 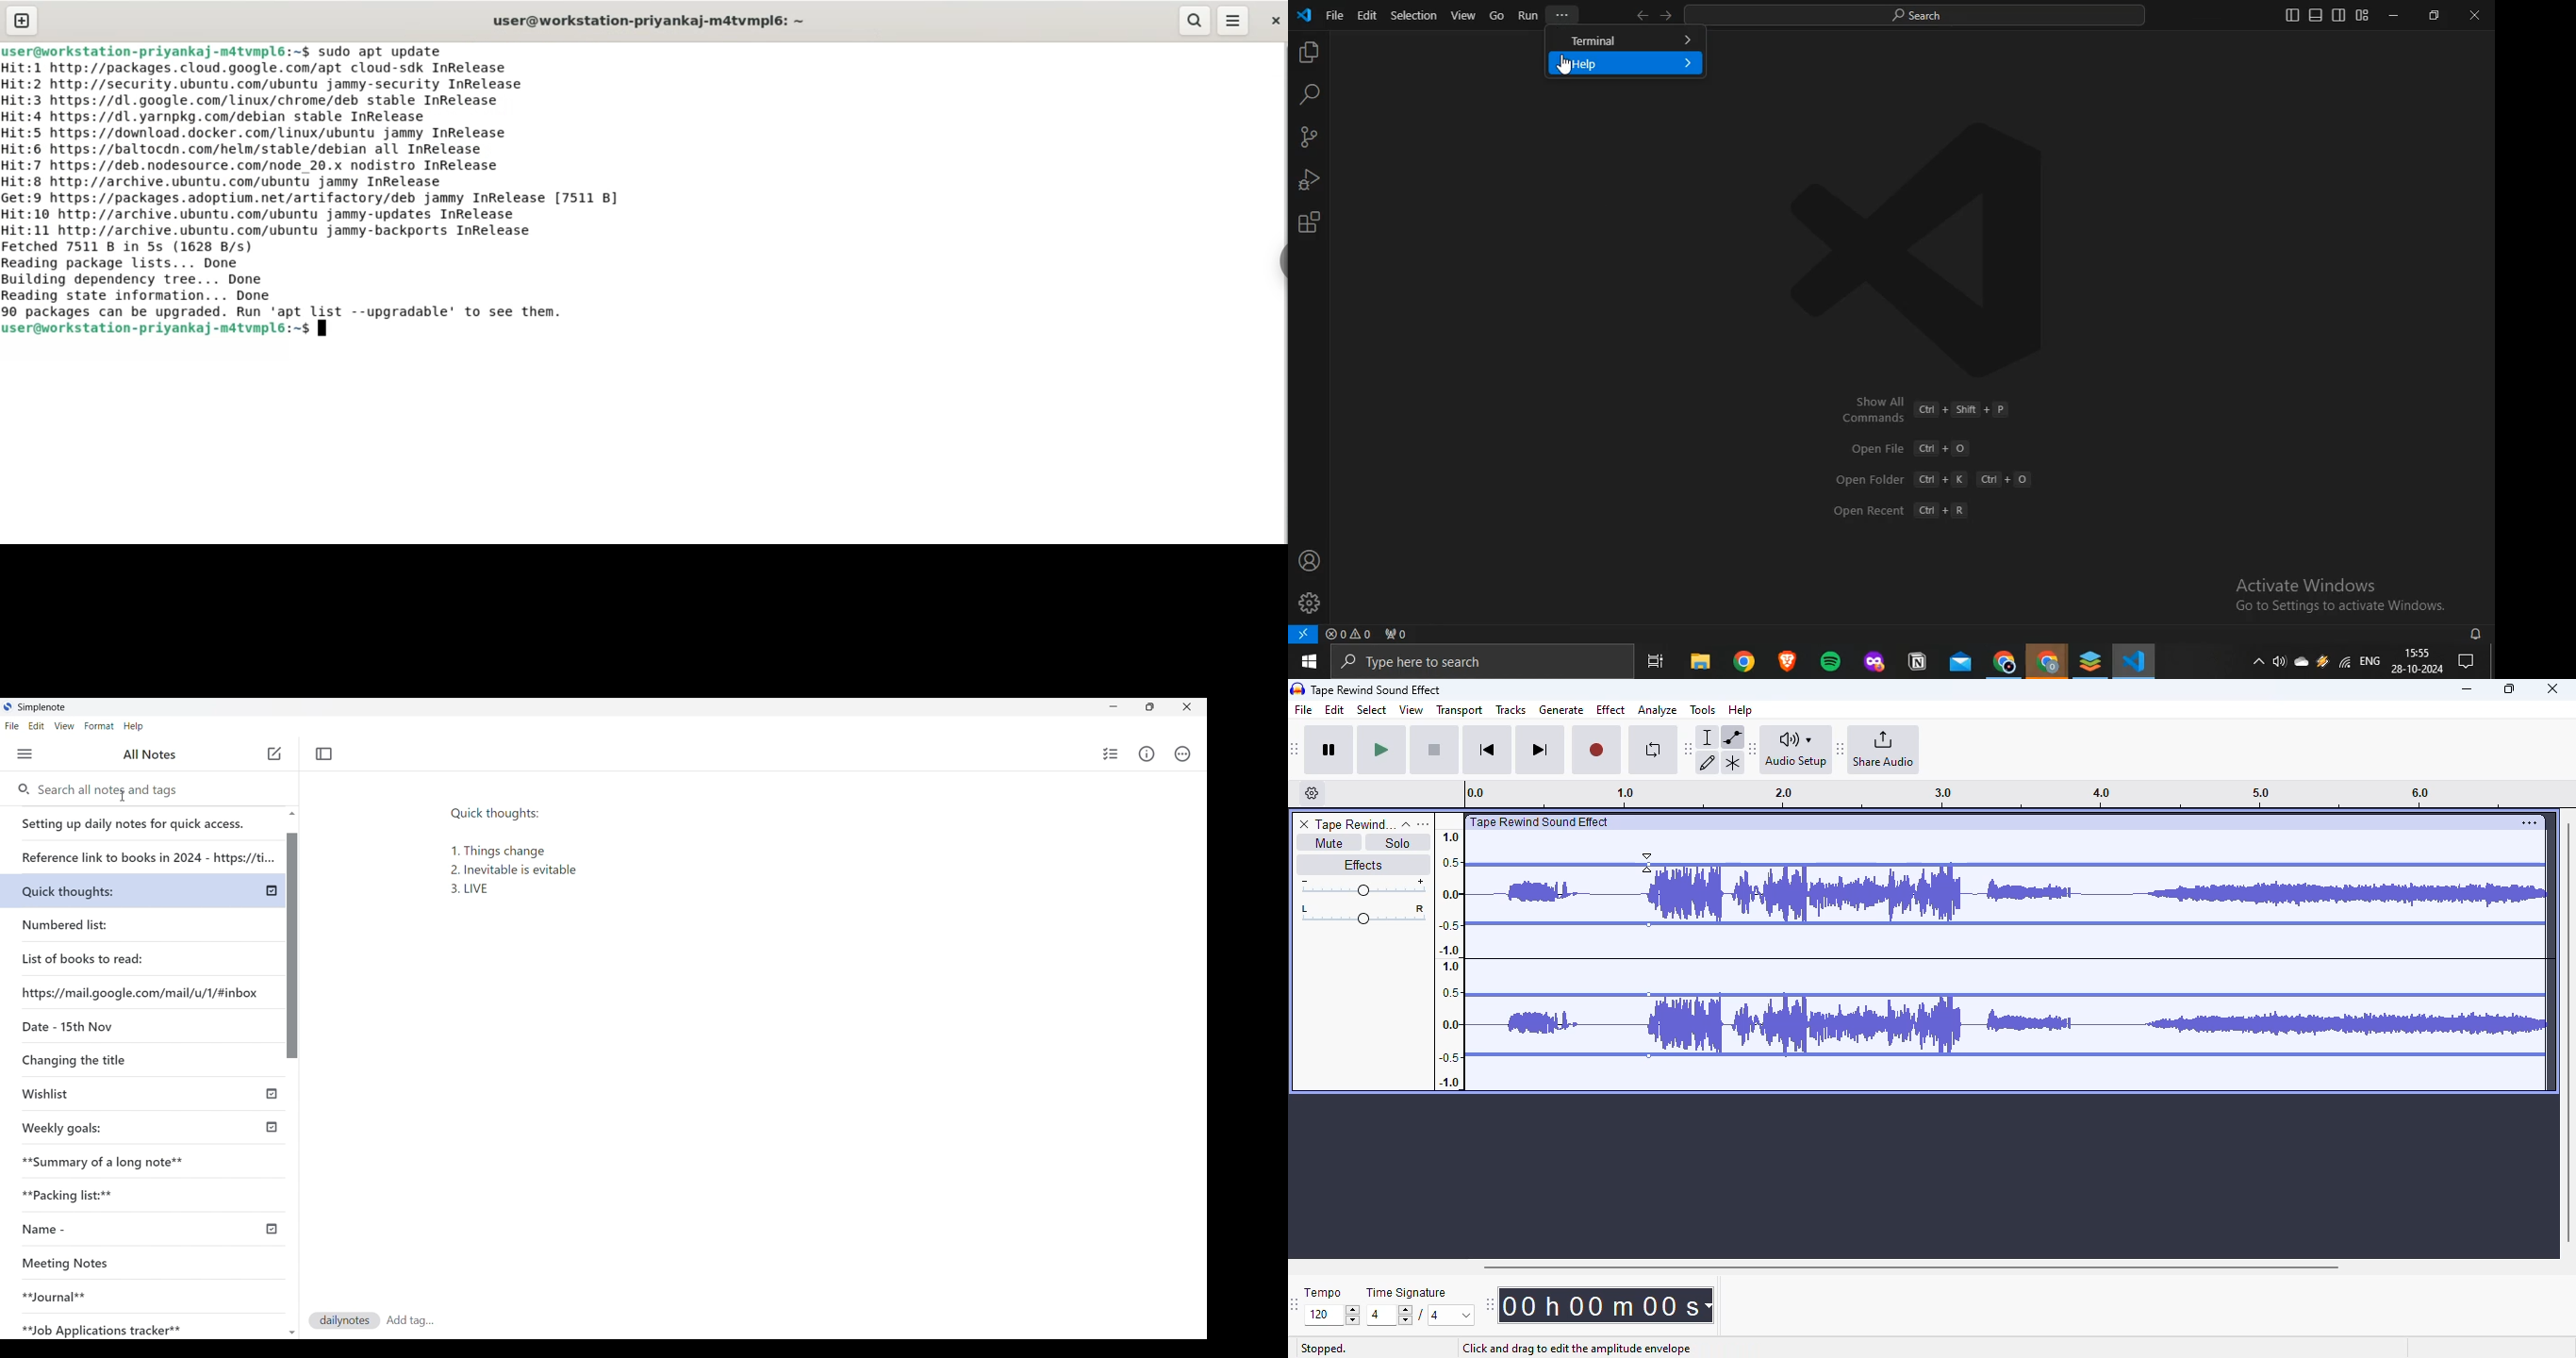 I want to click on back, so click(x=1641, y=16).